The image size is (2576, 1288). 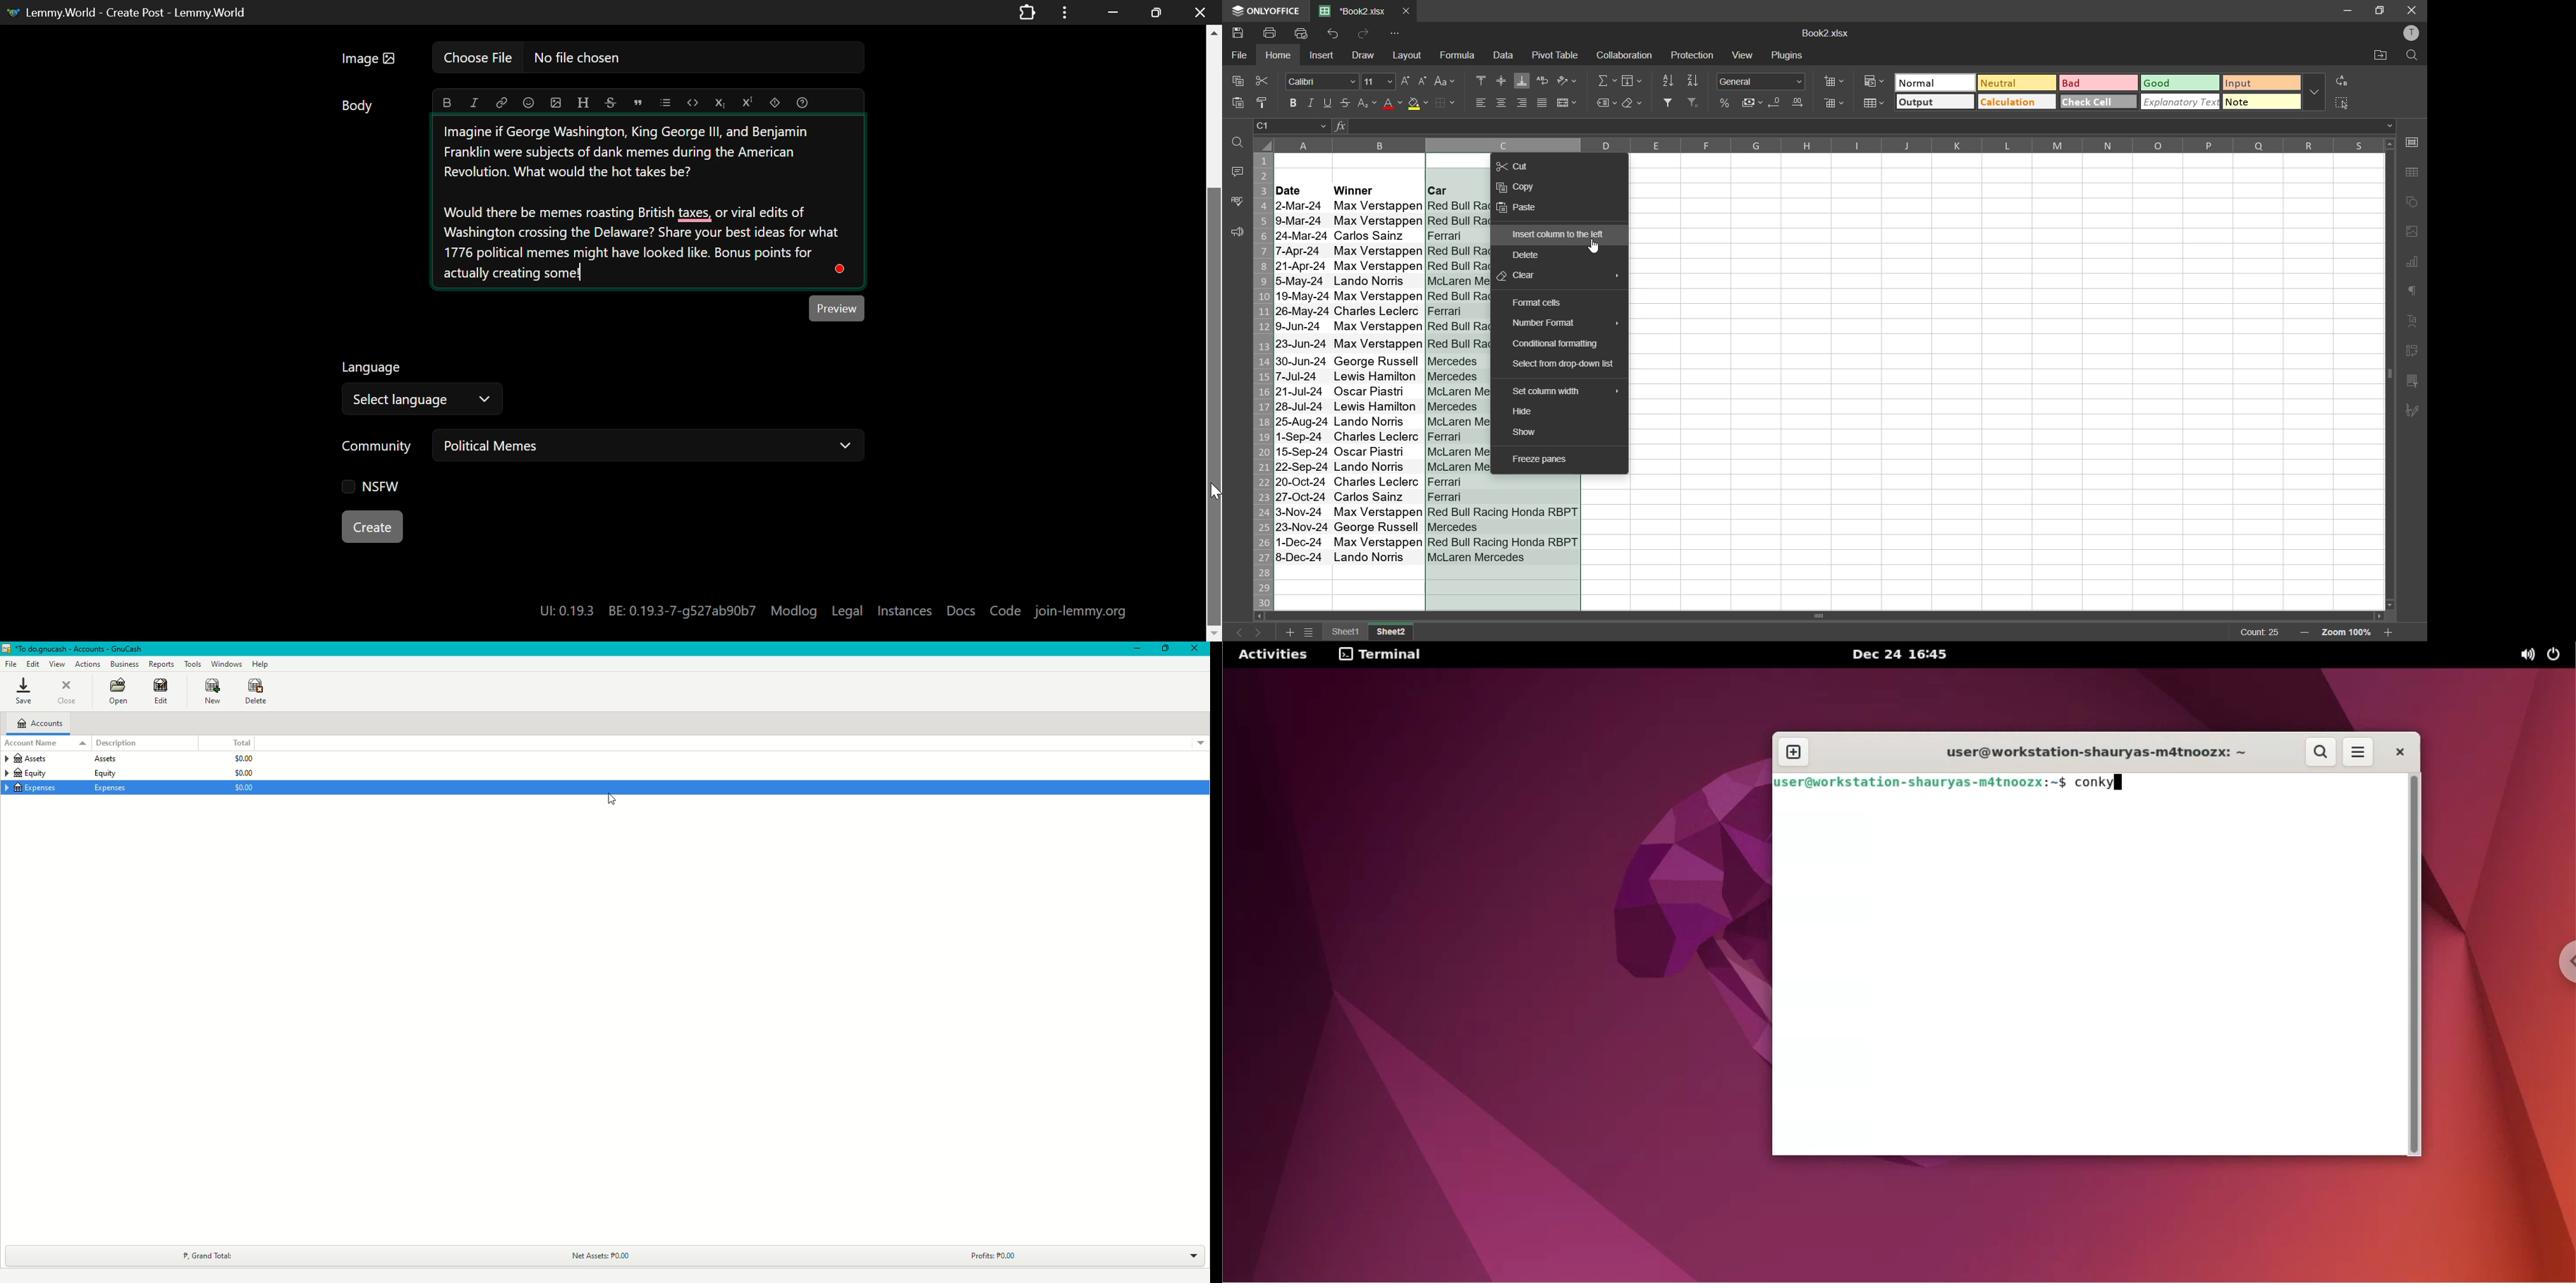 I want to click on orientation, so click(x=1567, y=79).